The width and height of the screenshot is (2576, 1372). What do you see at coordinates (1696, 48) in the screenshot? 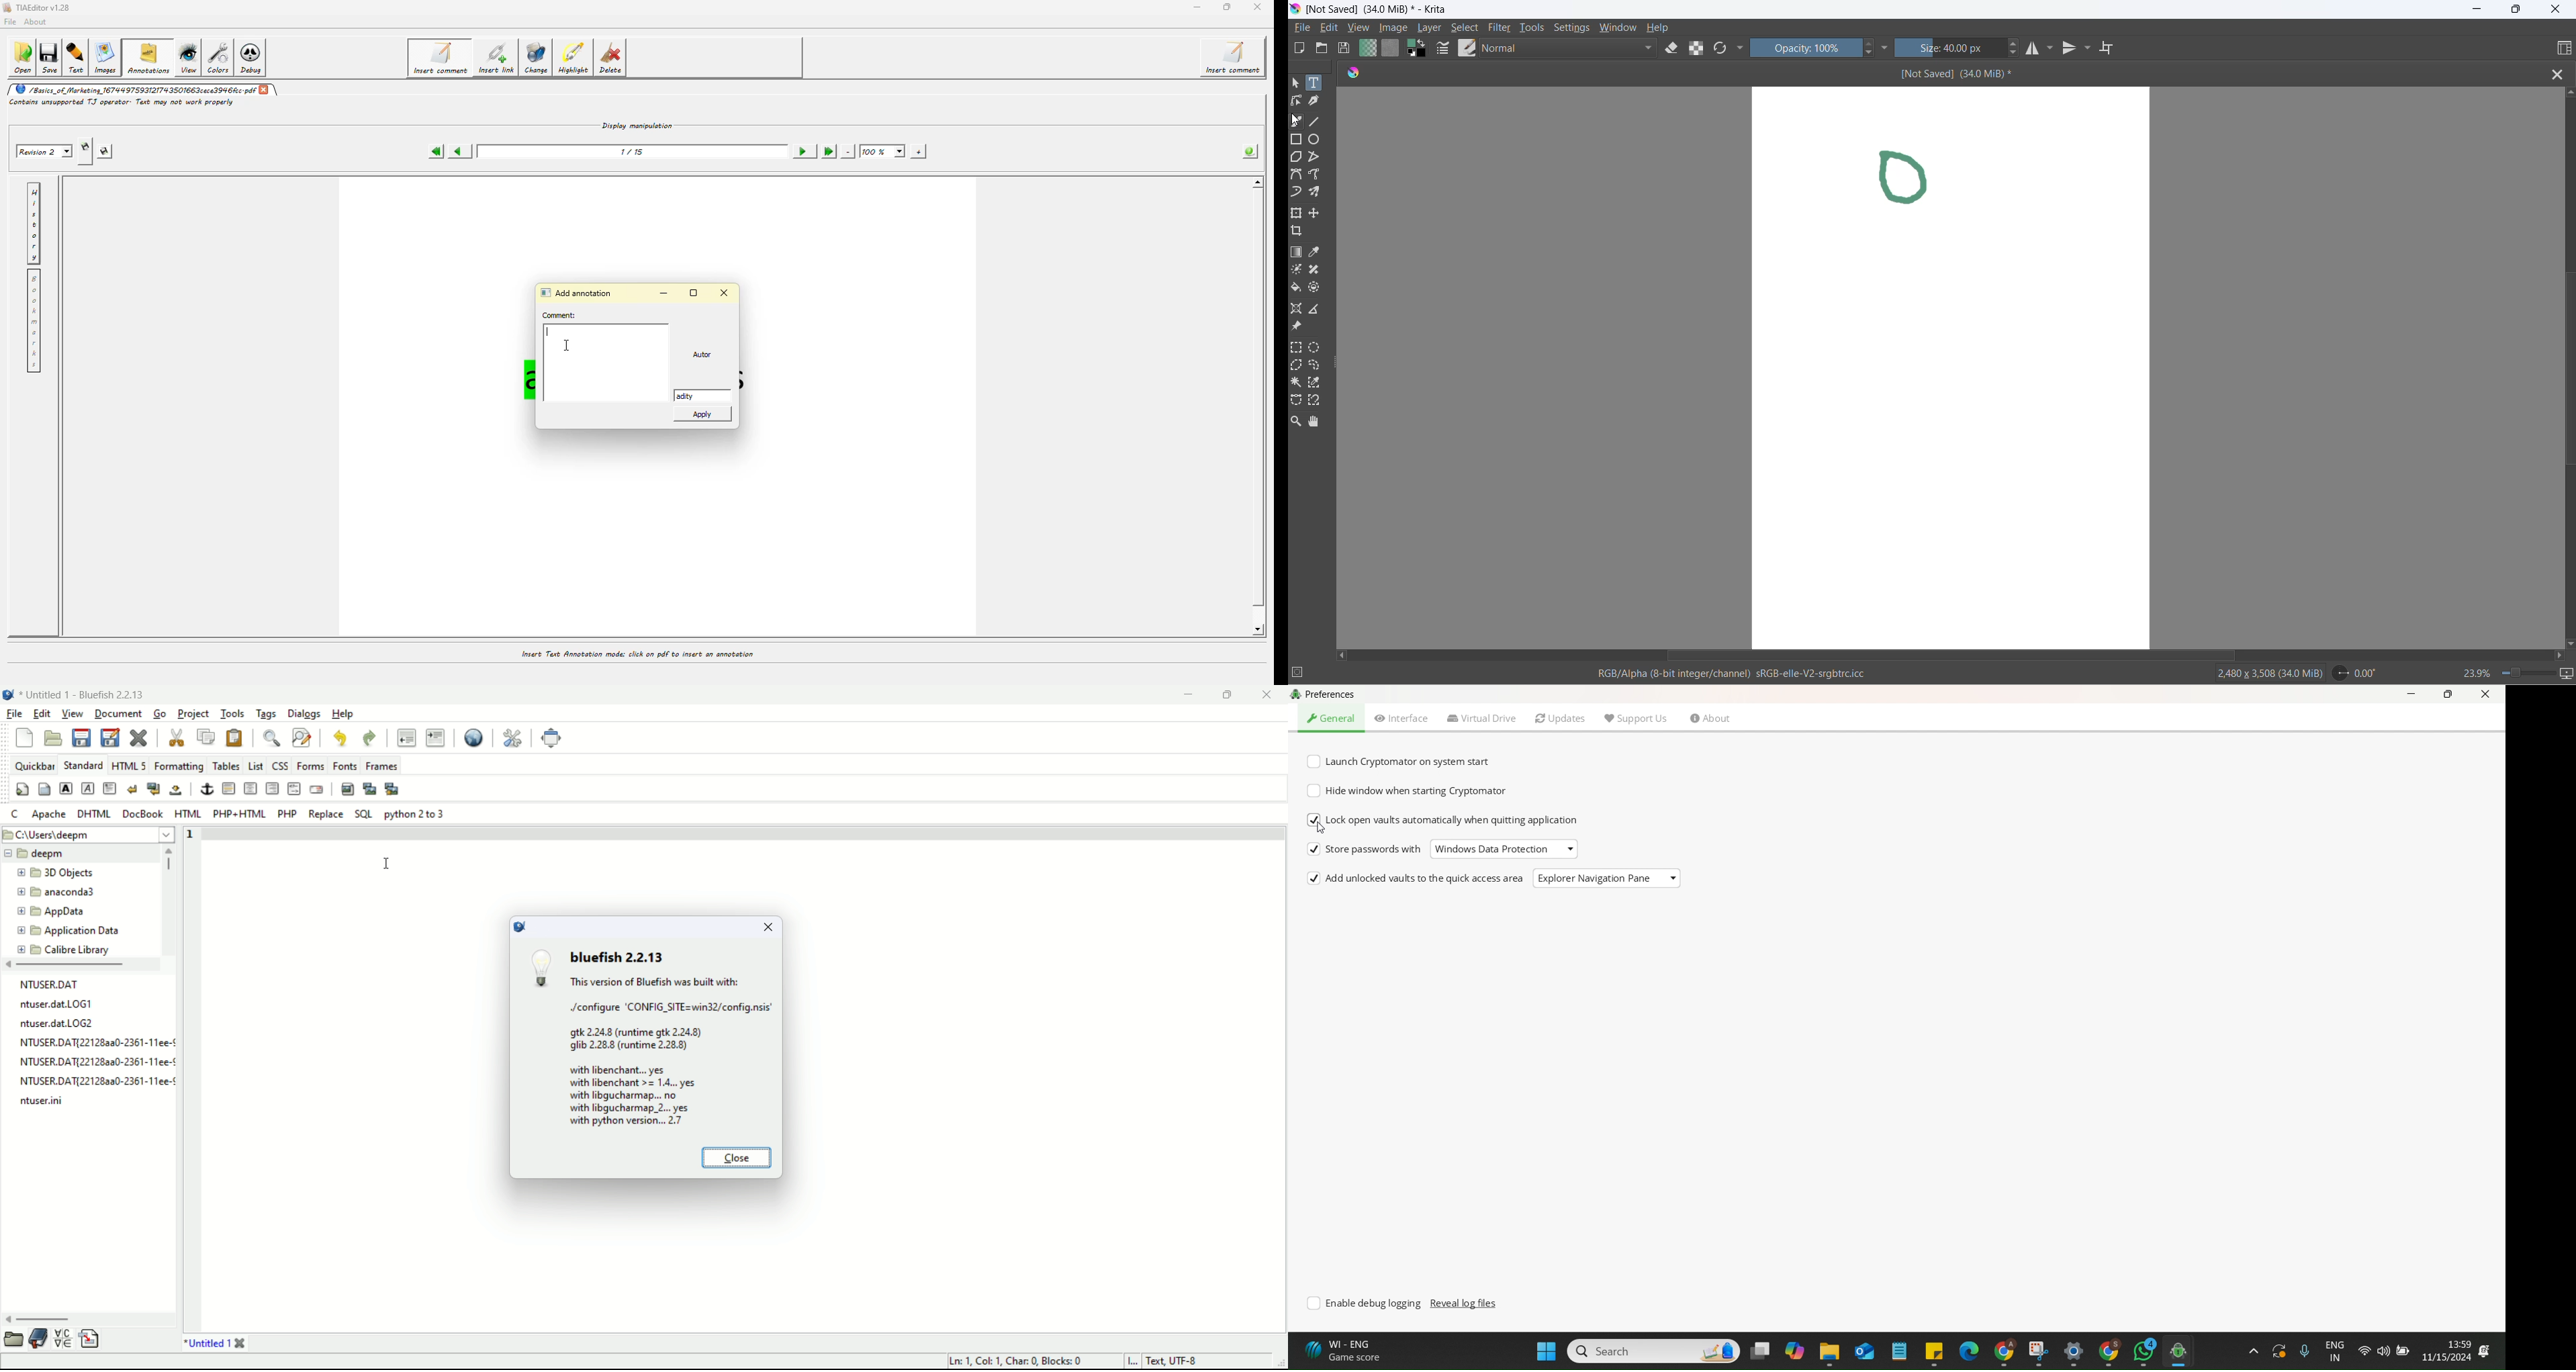
I see `preserve alpha` at bounding box center [1696, 48].